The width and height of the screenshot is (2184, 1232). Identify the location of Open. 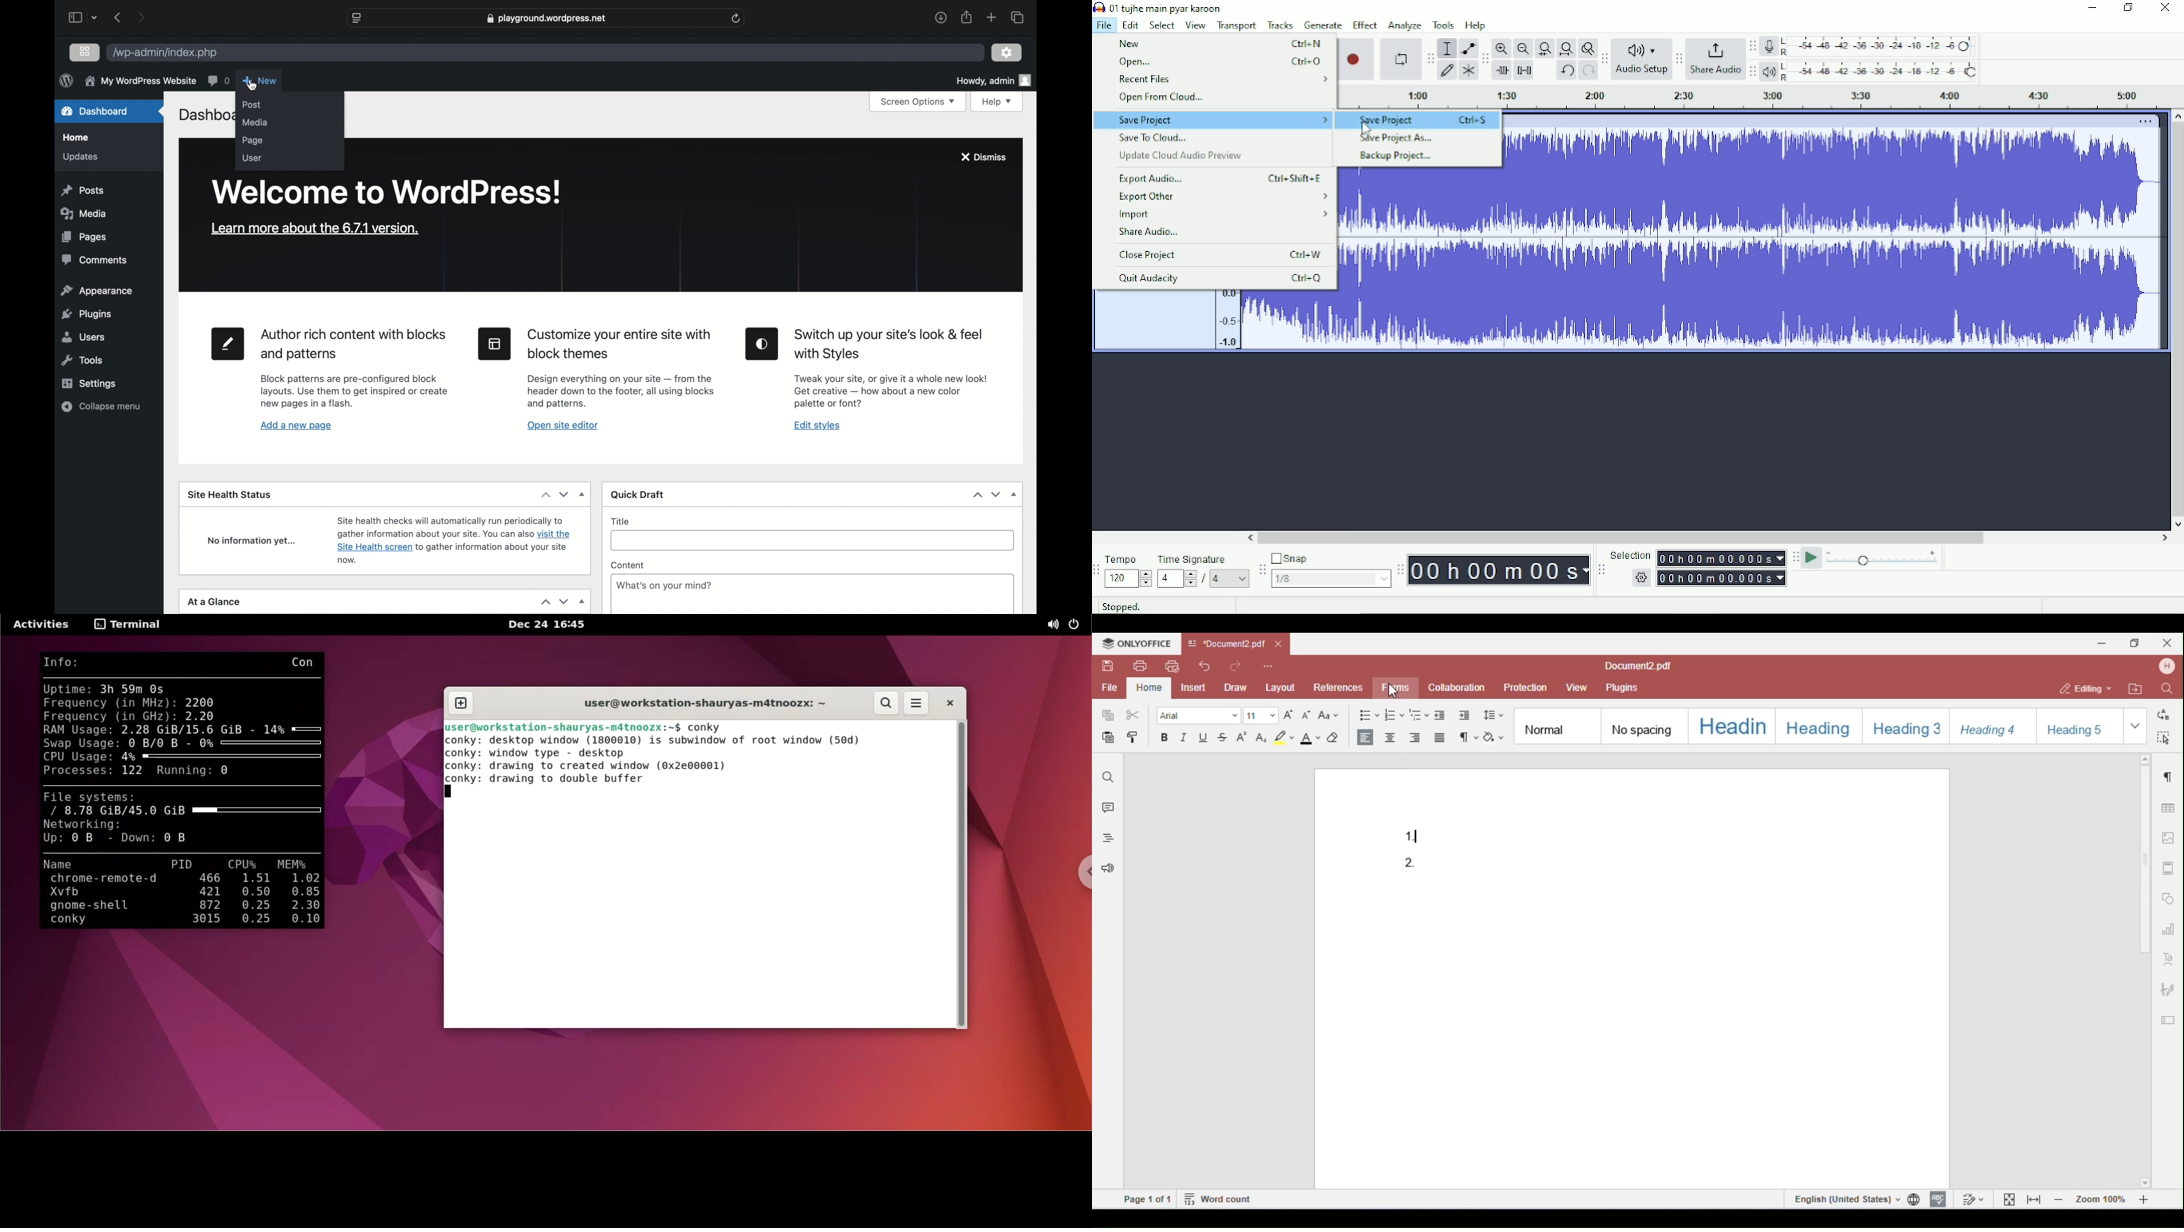
(1220, 60).